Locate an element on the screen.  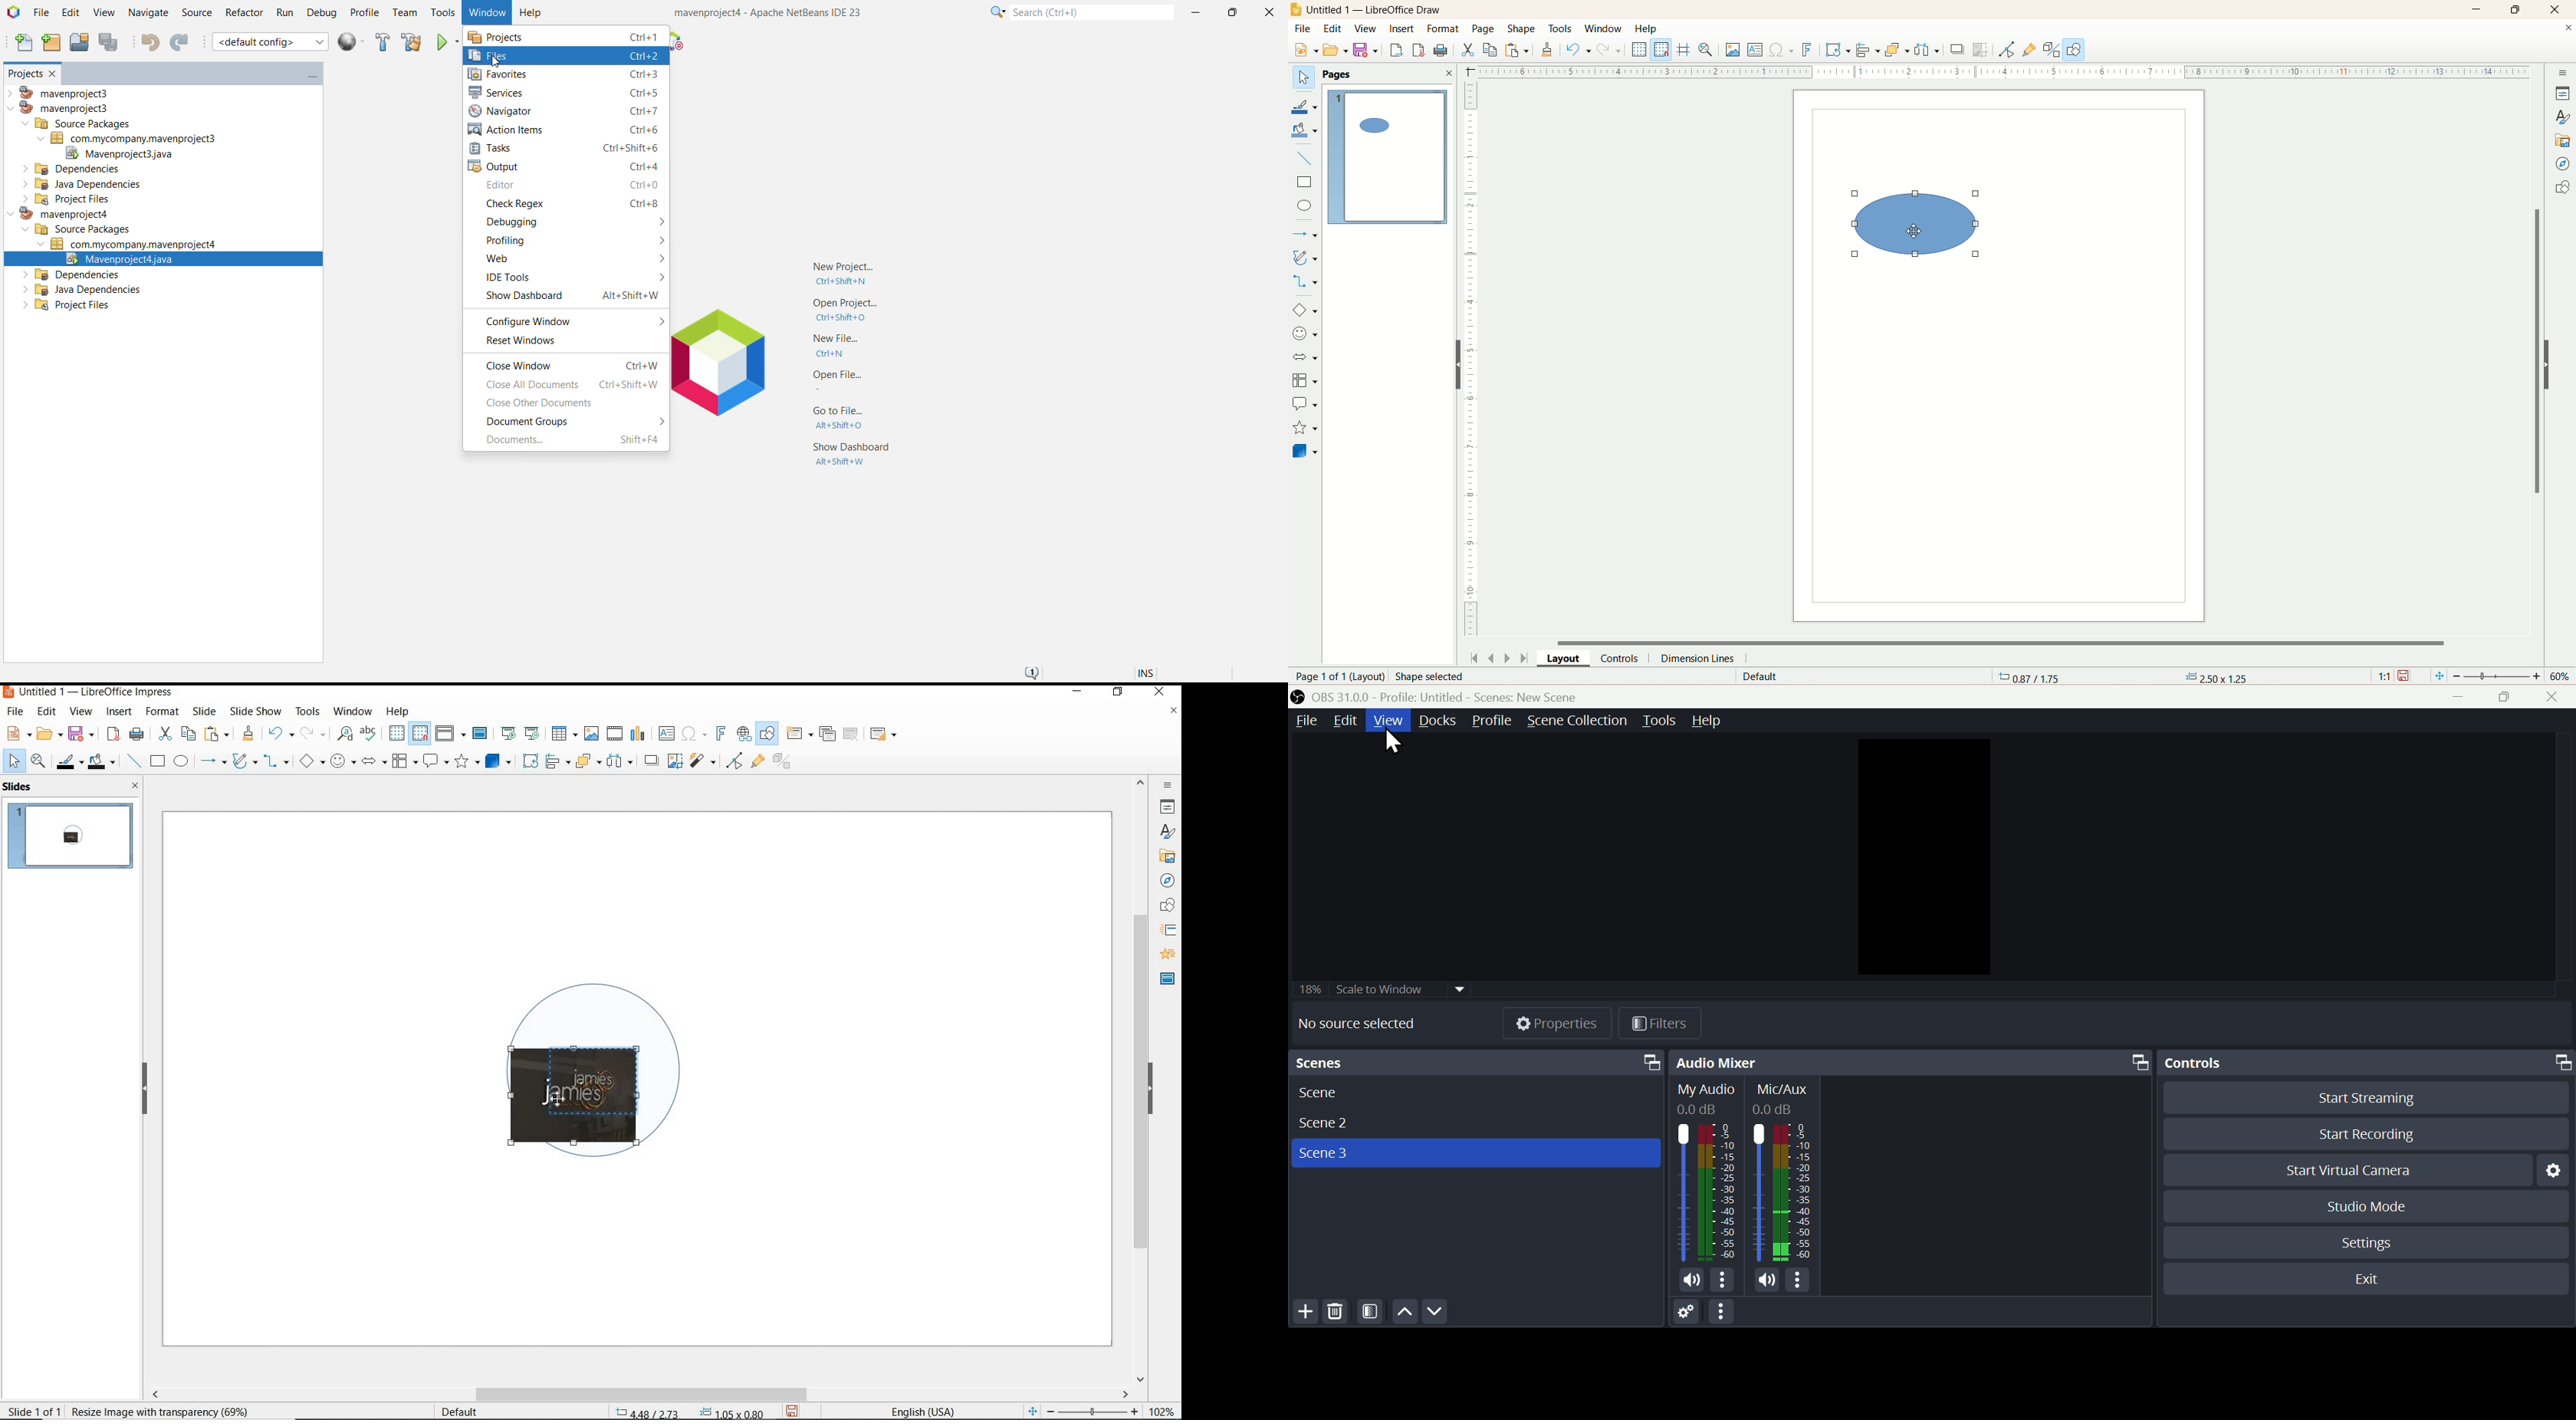
default is located at coordinates (1758, 678).